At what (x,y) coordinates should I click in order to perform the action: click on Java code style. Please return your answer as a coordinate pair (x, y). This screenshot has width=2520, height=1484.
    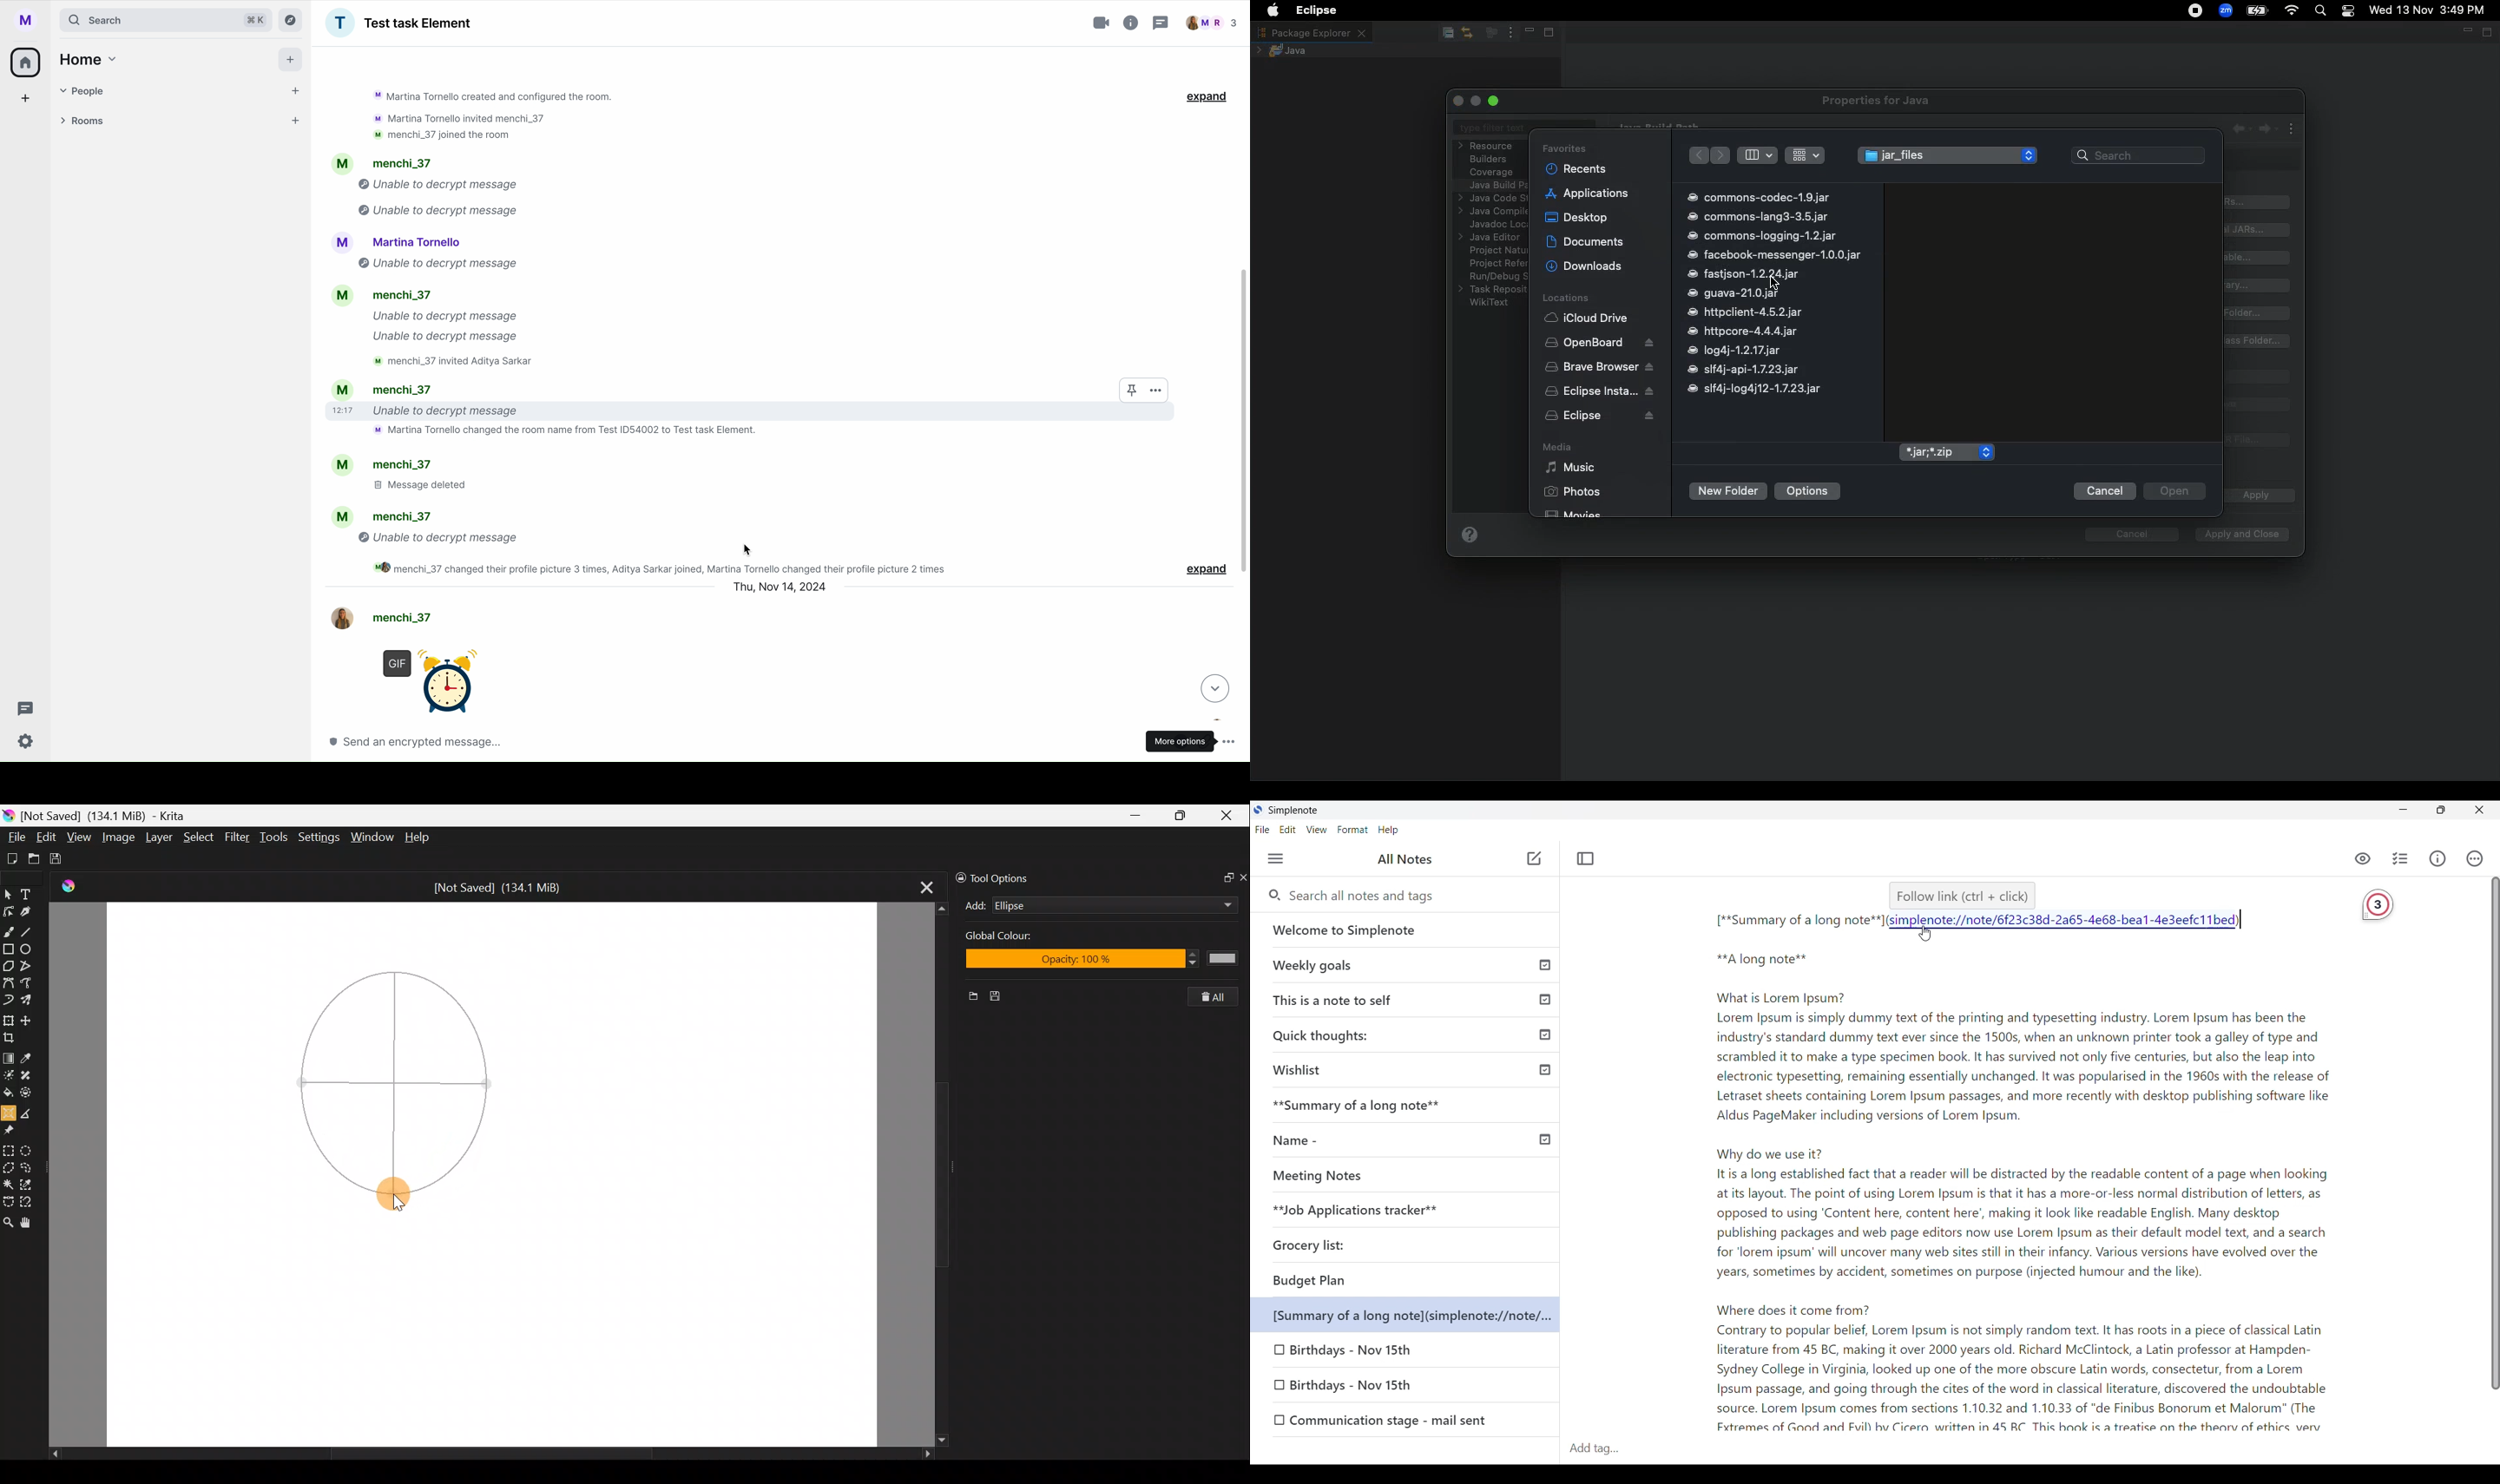
    Looking at the image, I should click on (1490, 199).